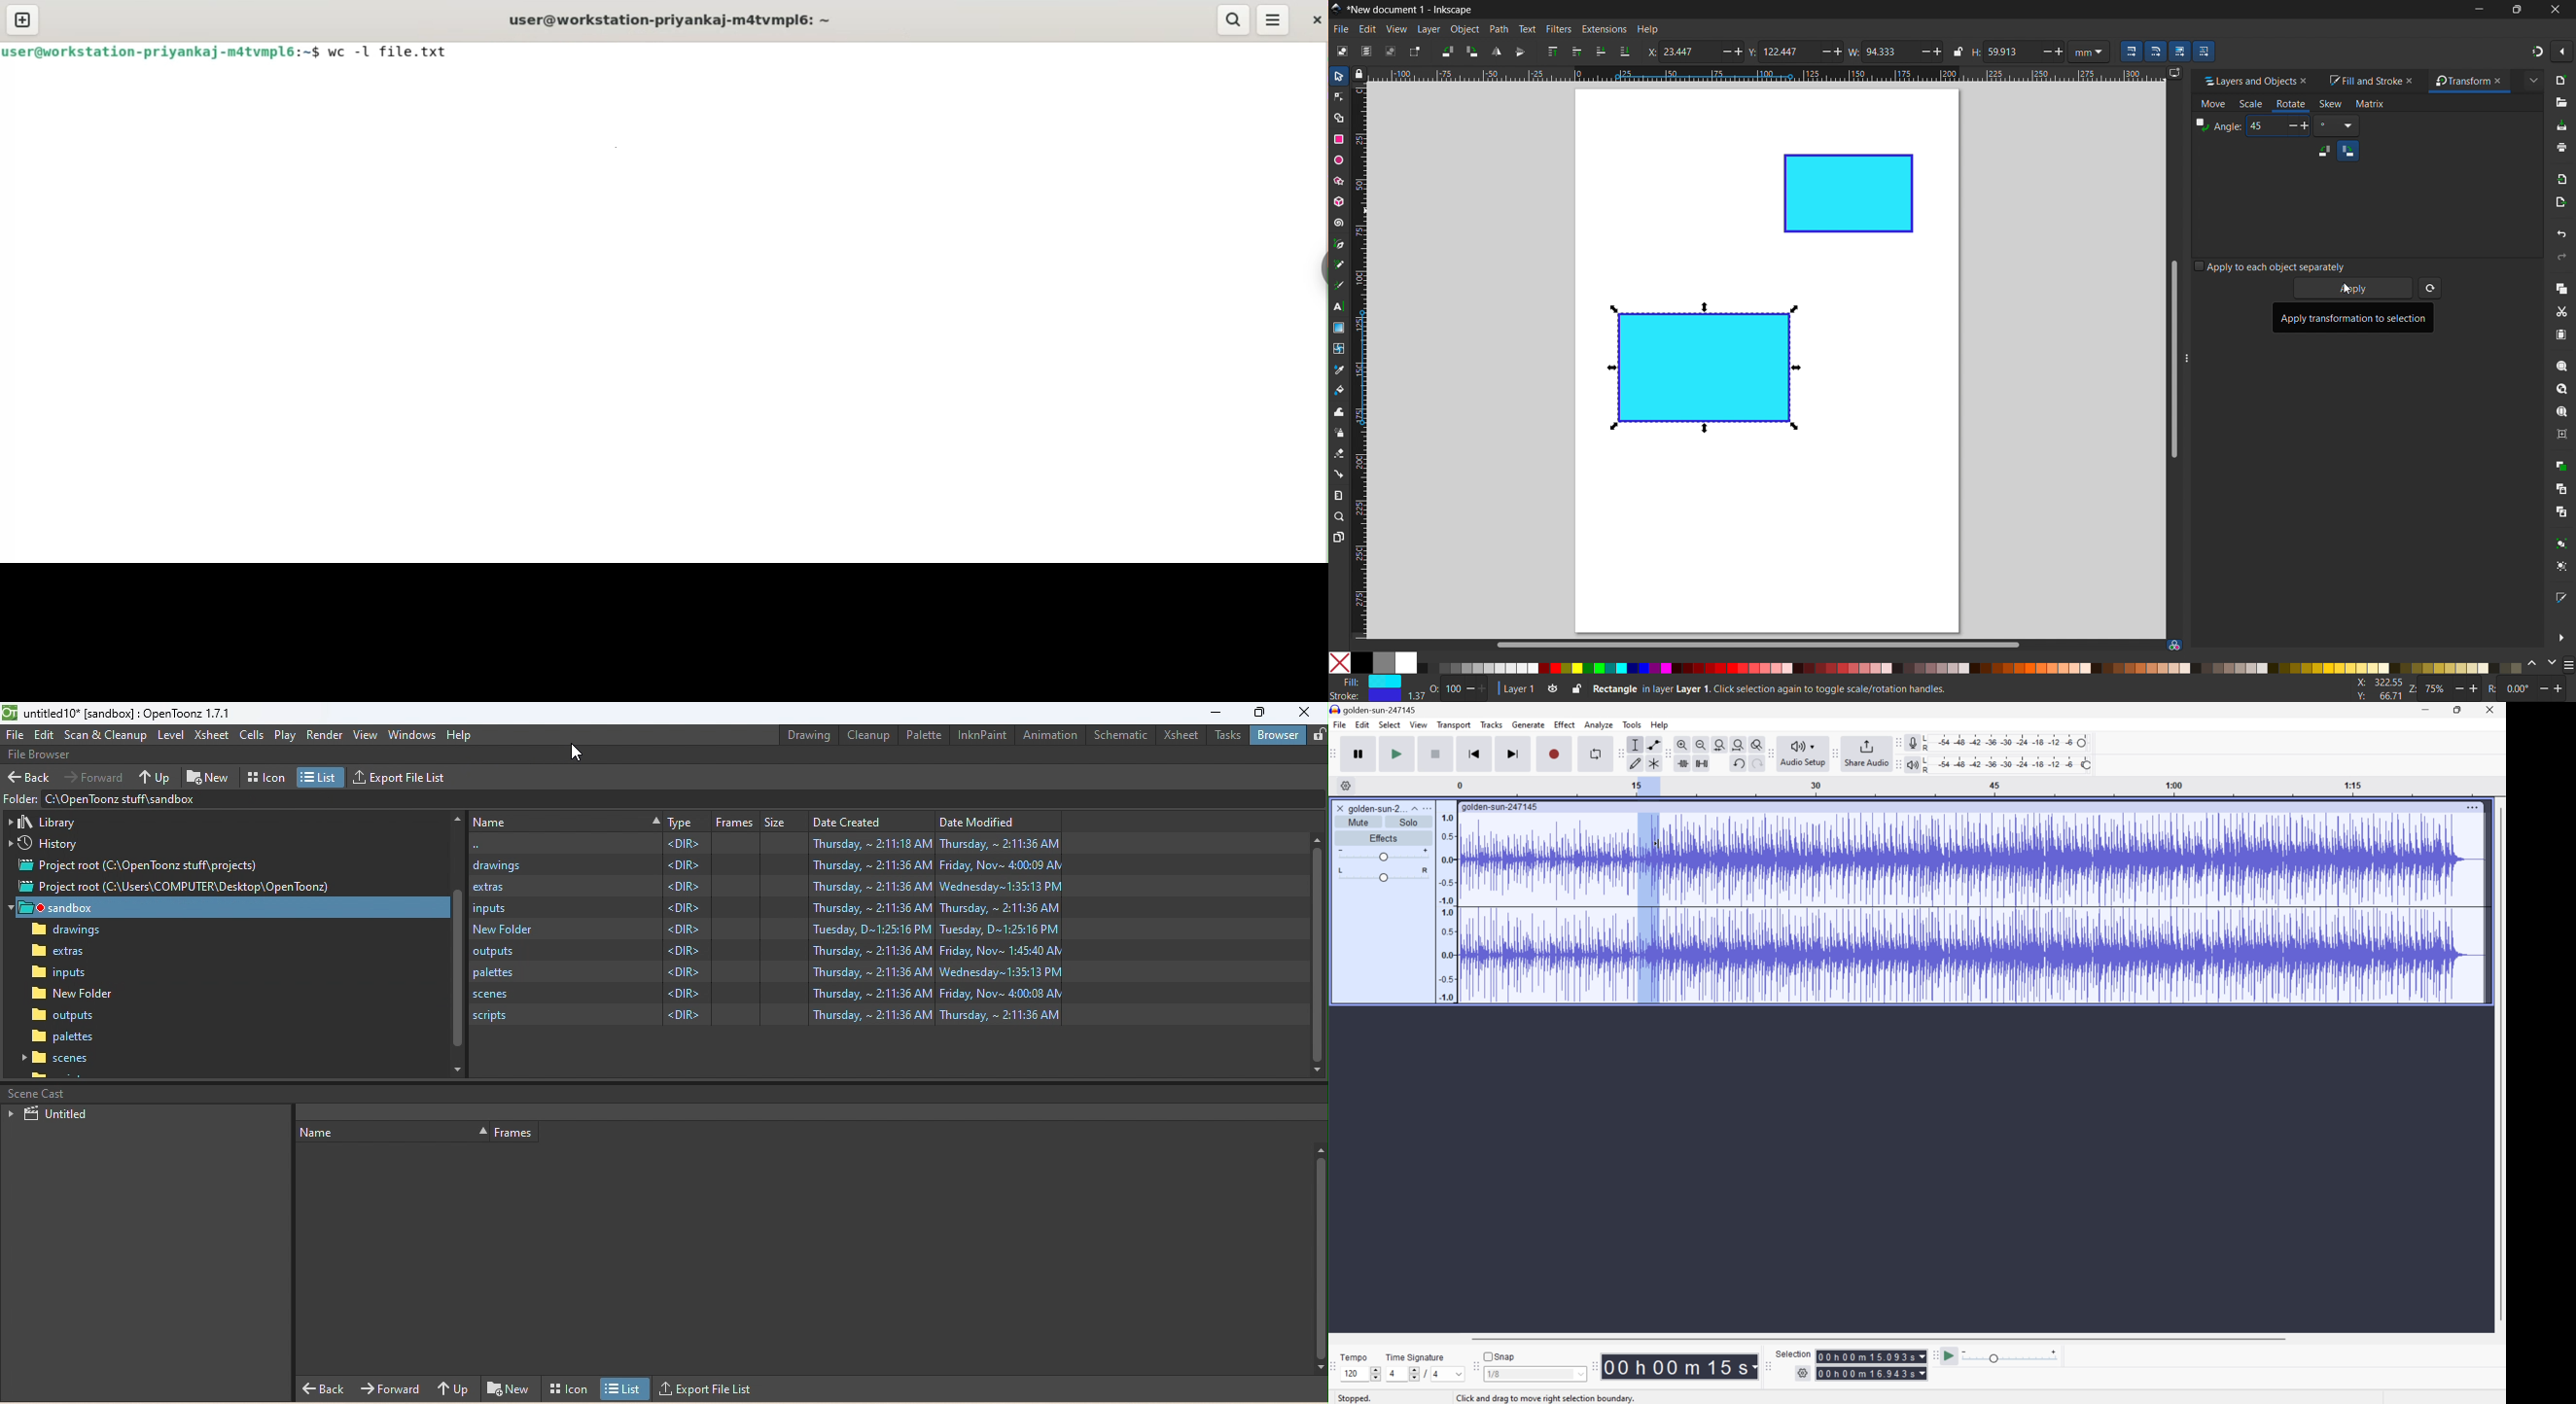  What do you see at coordinates (1339, 515) in the screenshot?
I see `zoom tool` at bounding box center [1339, 515].